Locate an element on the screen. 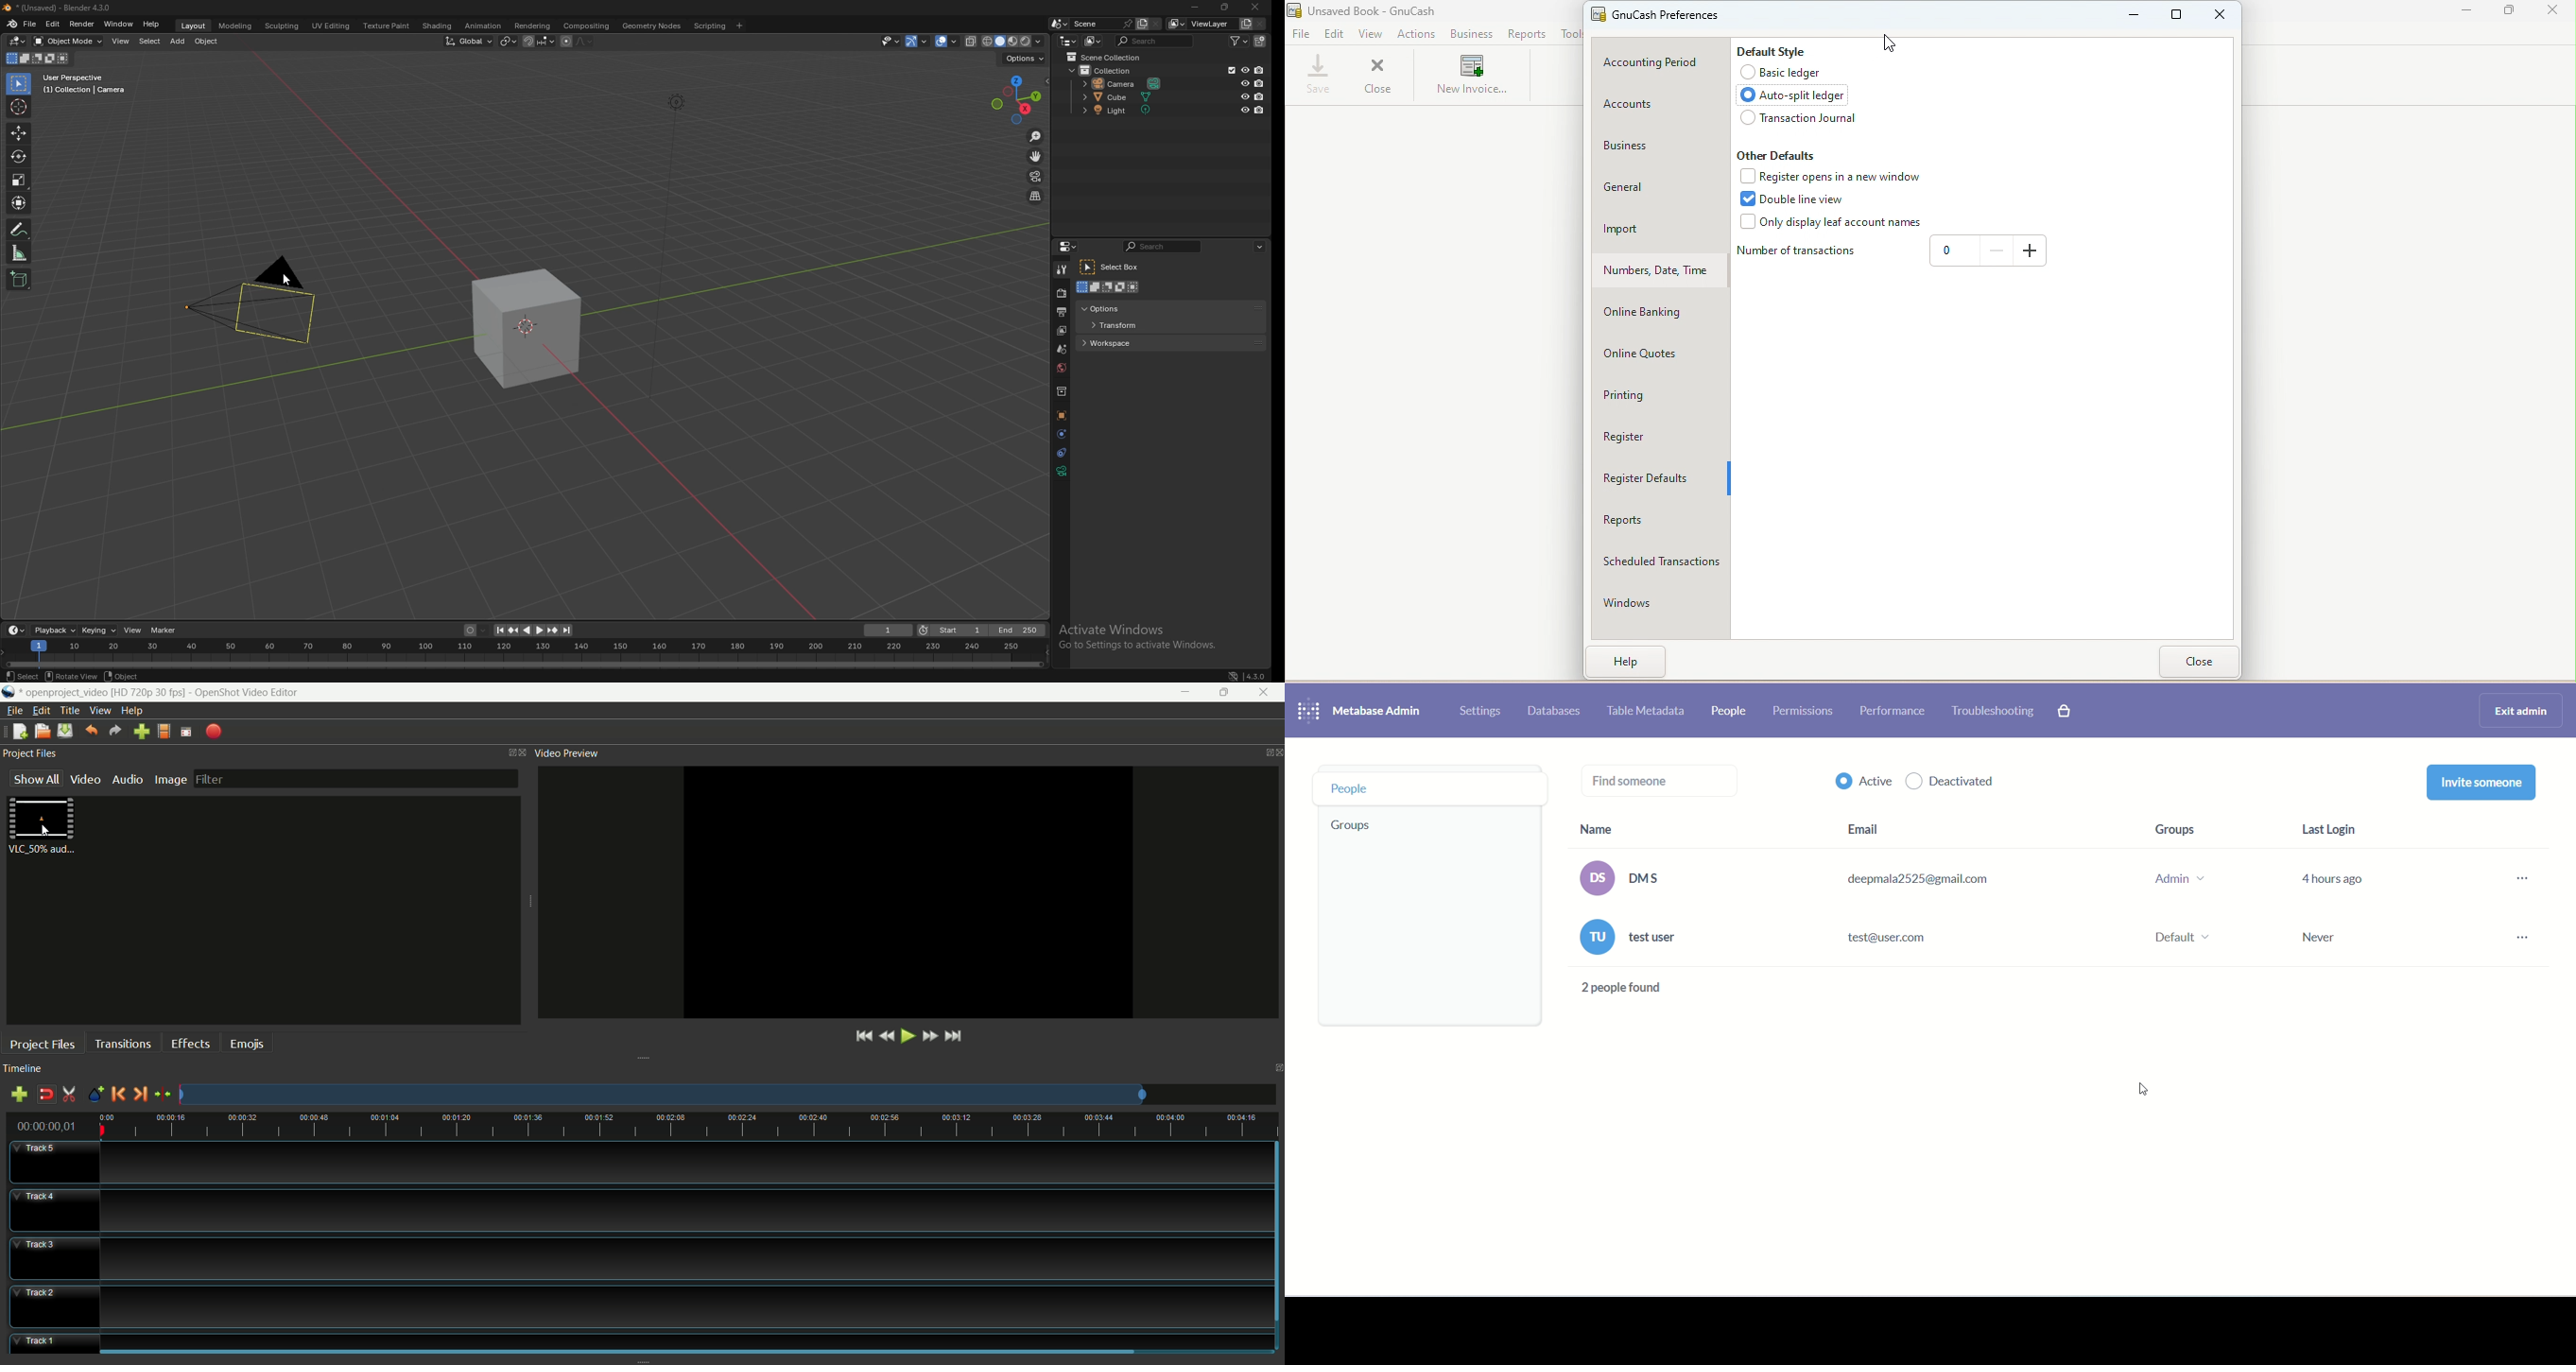  Other defaults is located at coordinates (1778, 155).